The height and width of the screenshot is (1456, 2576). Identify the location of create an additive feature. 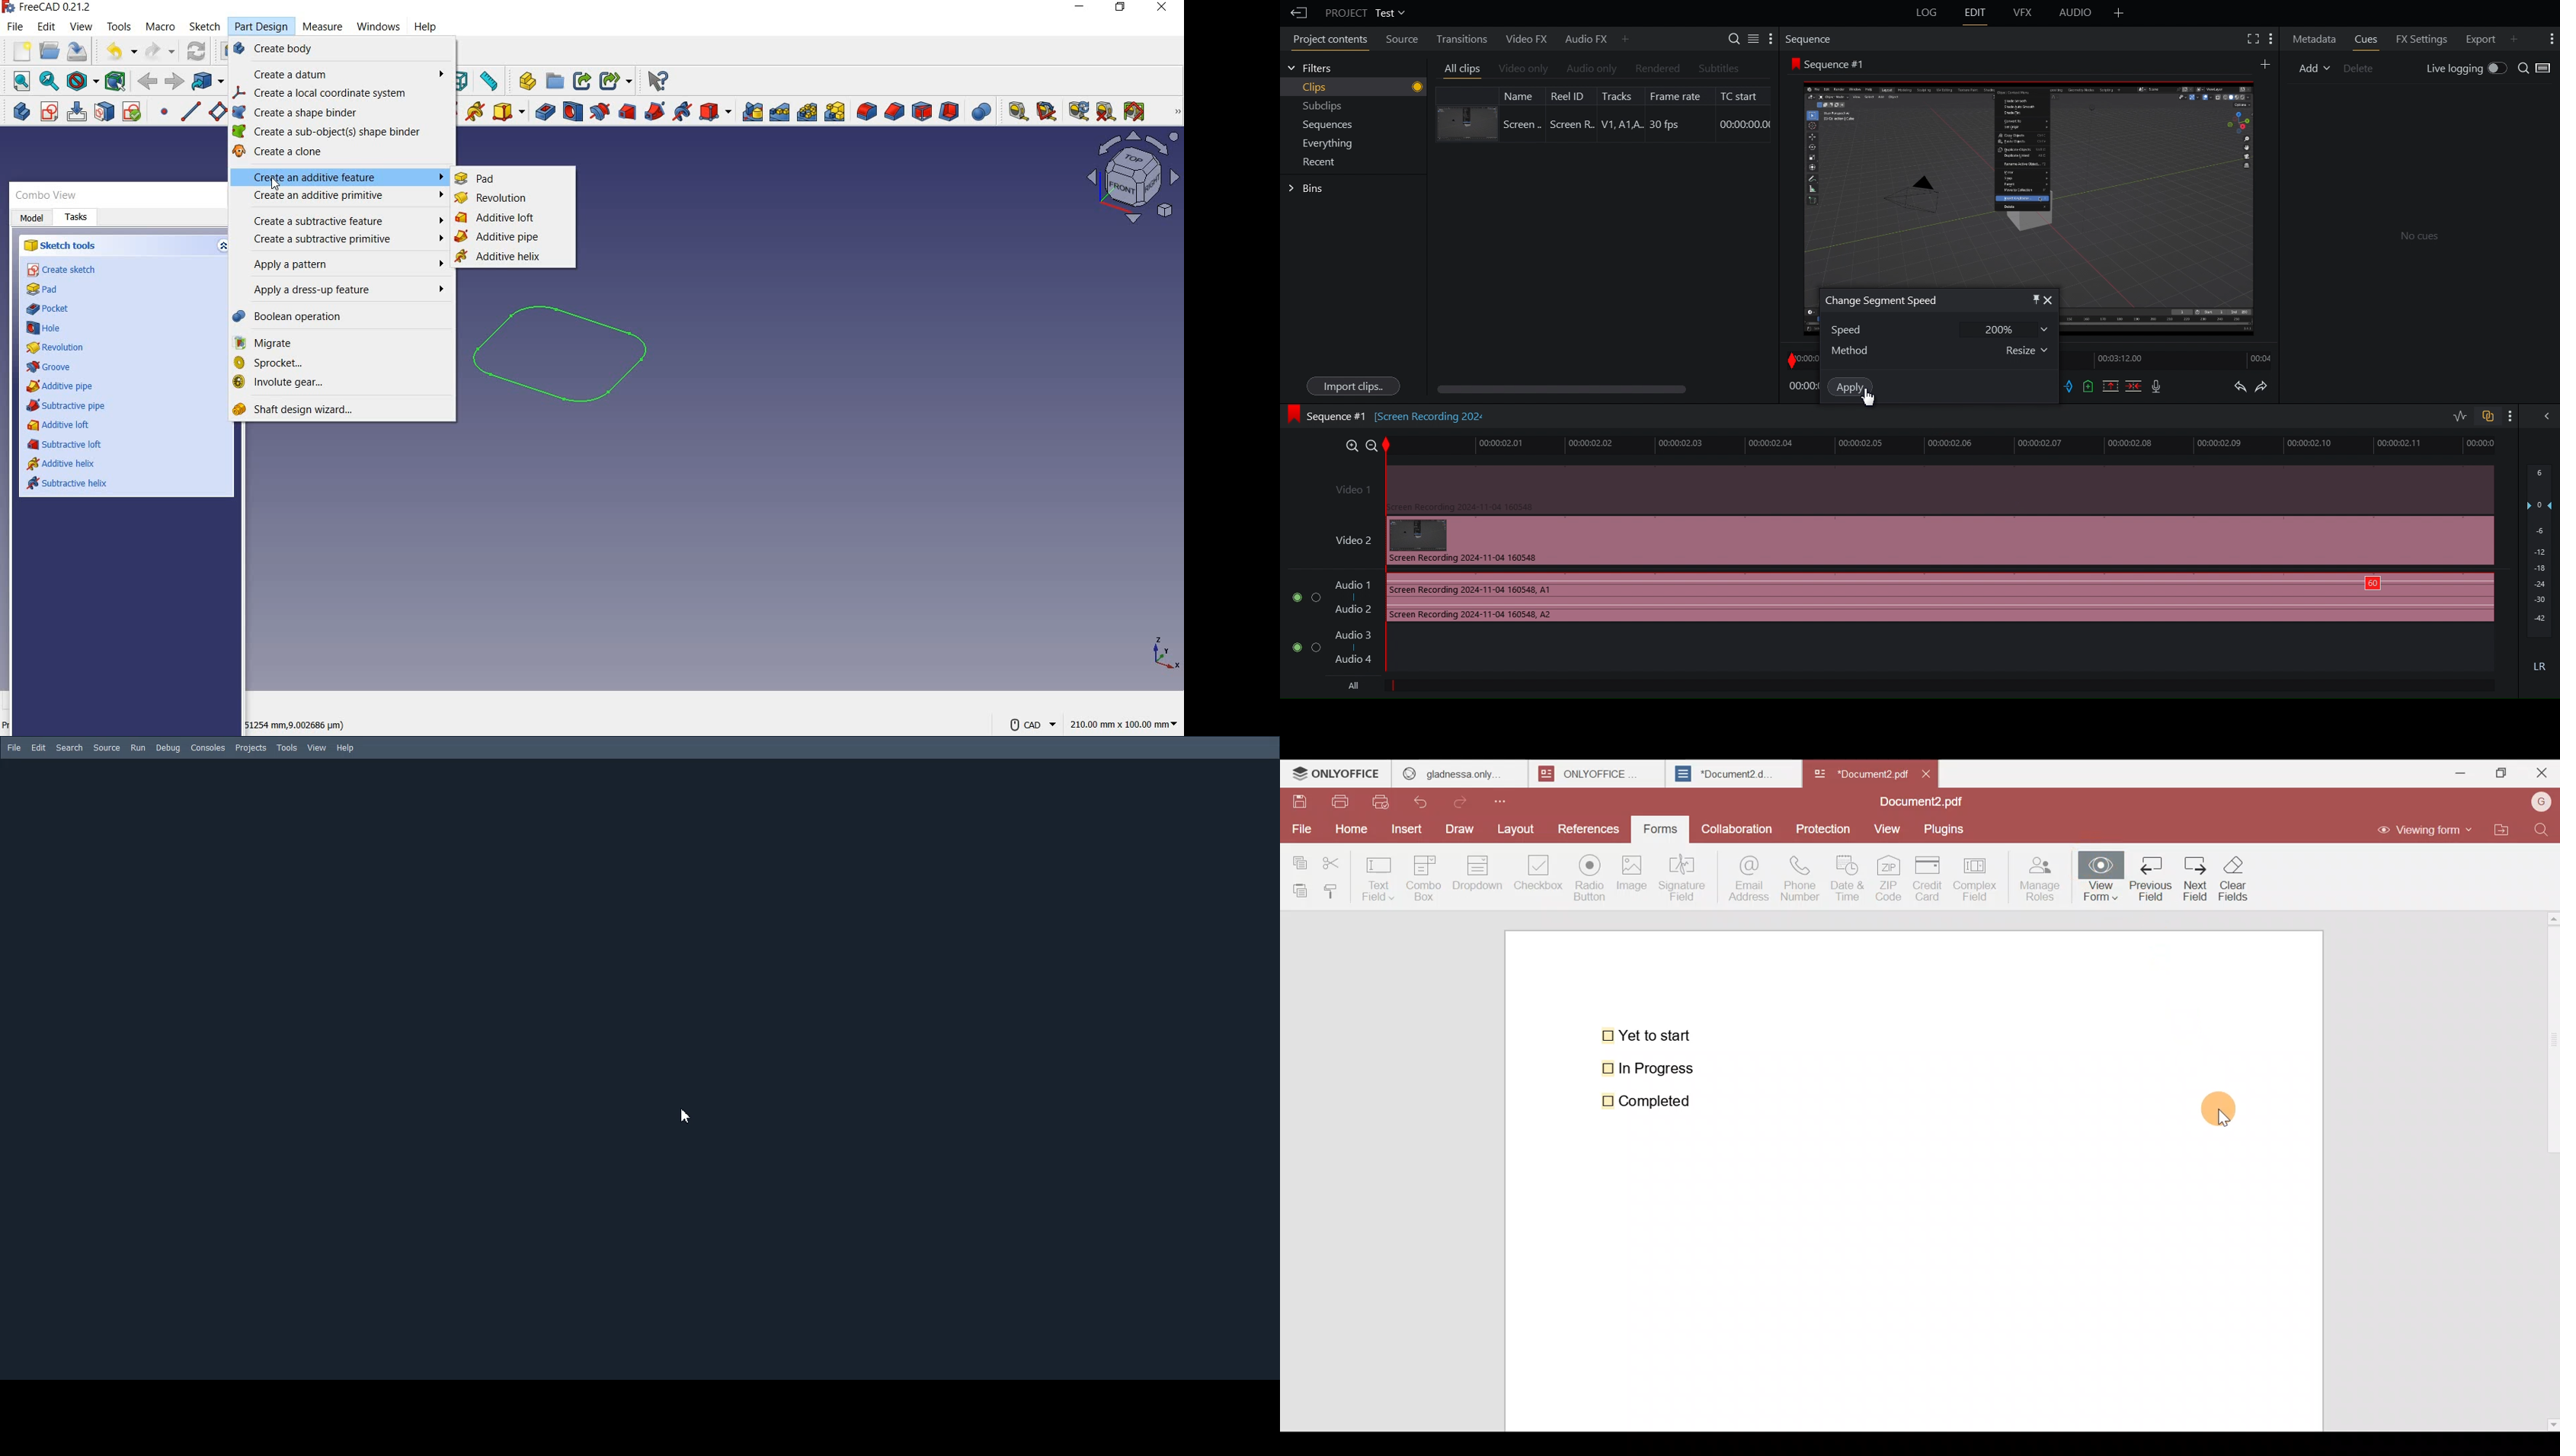
(341, 177).